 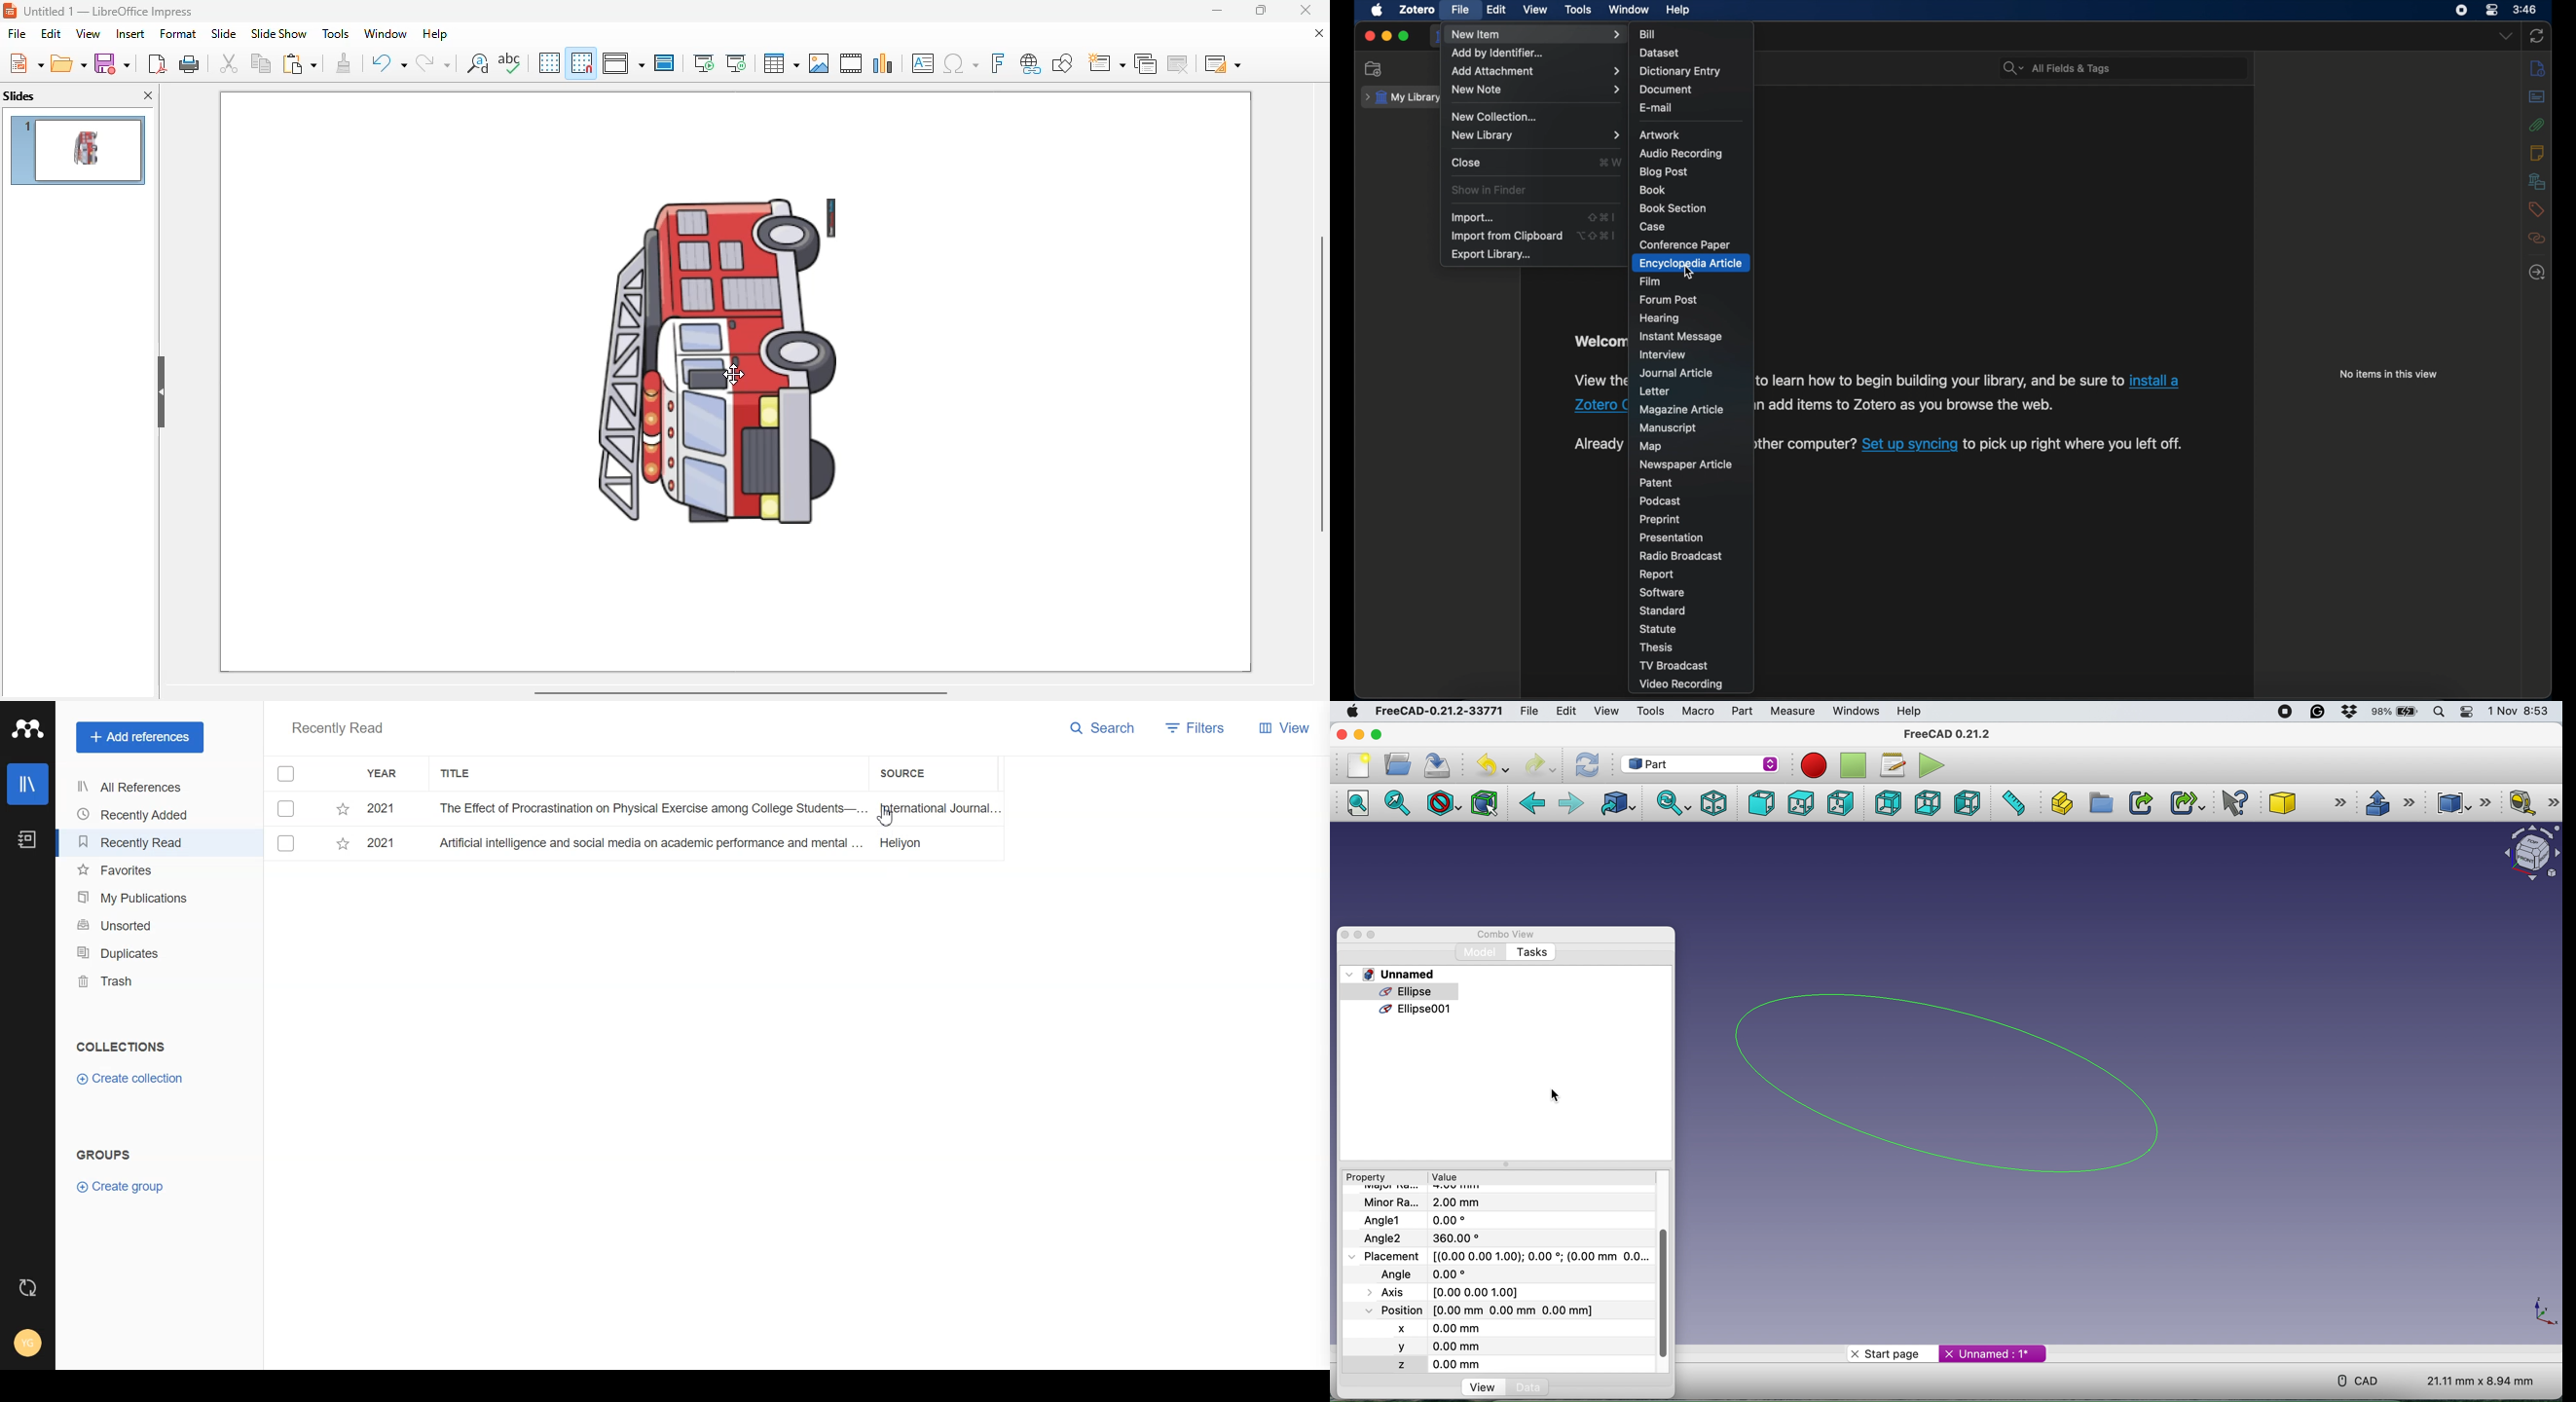 What do you see at coordinates (1427, 1203) in the screenshot?
I see `file name` at bounding box center [1427, 1203].